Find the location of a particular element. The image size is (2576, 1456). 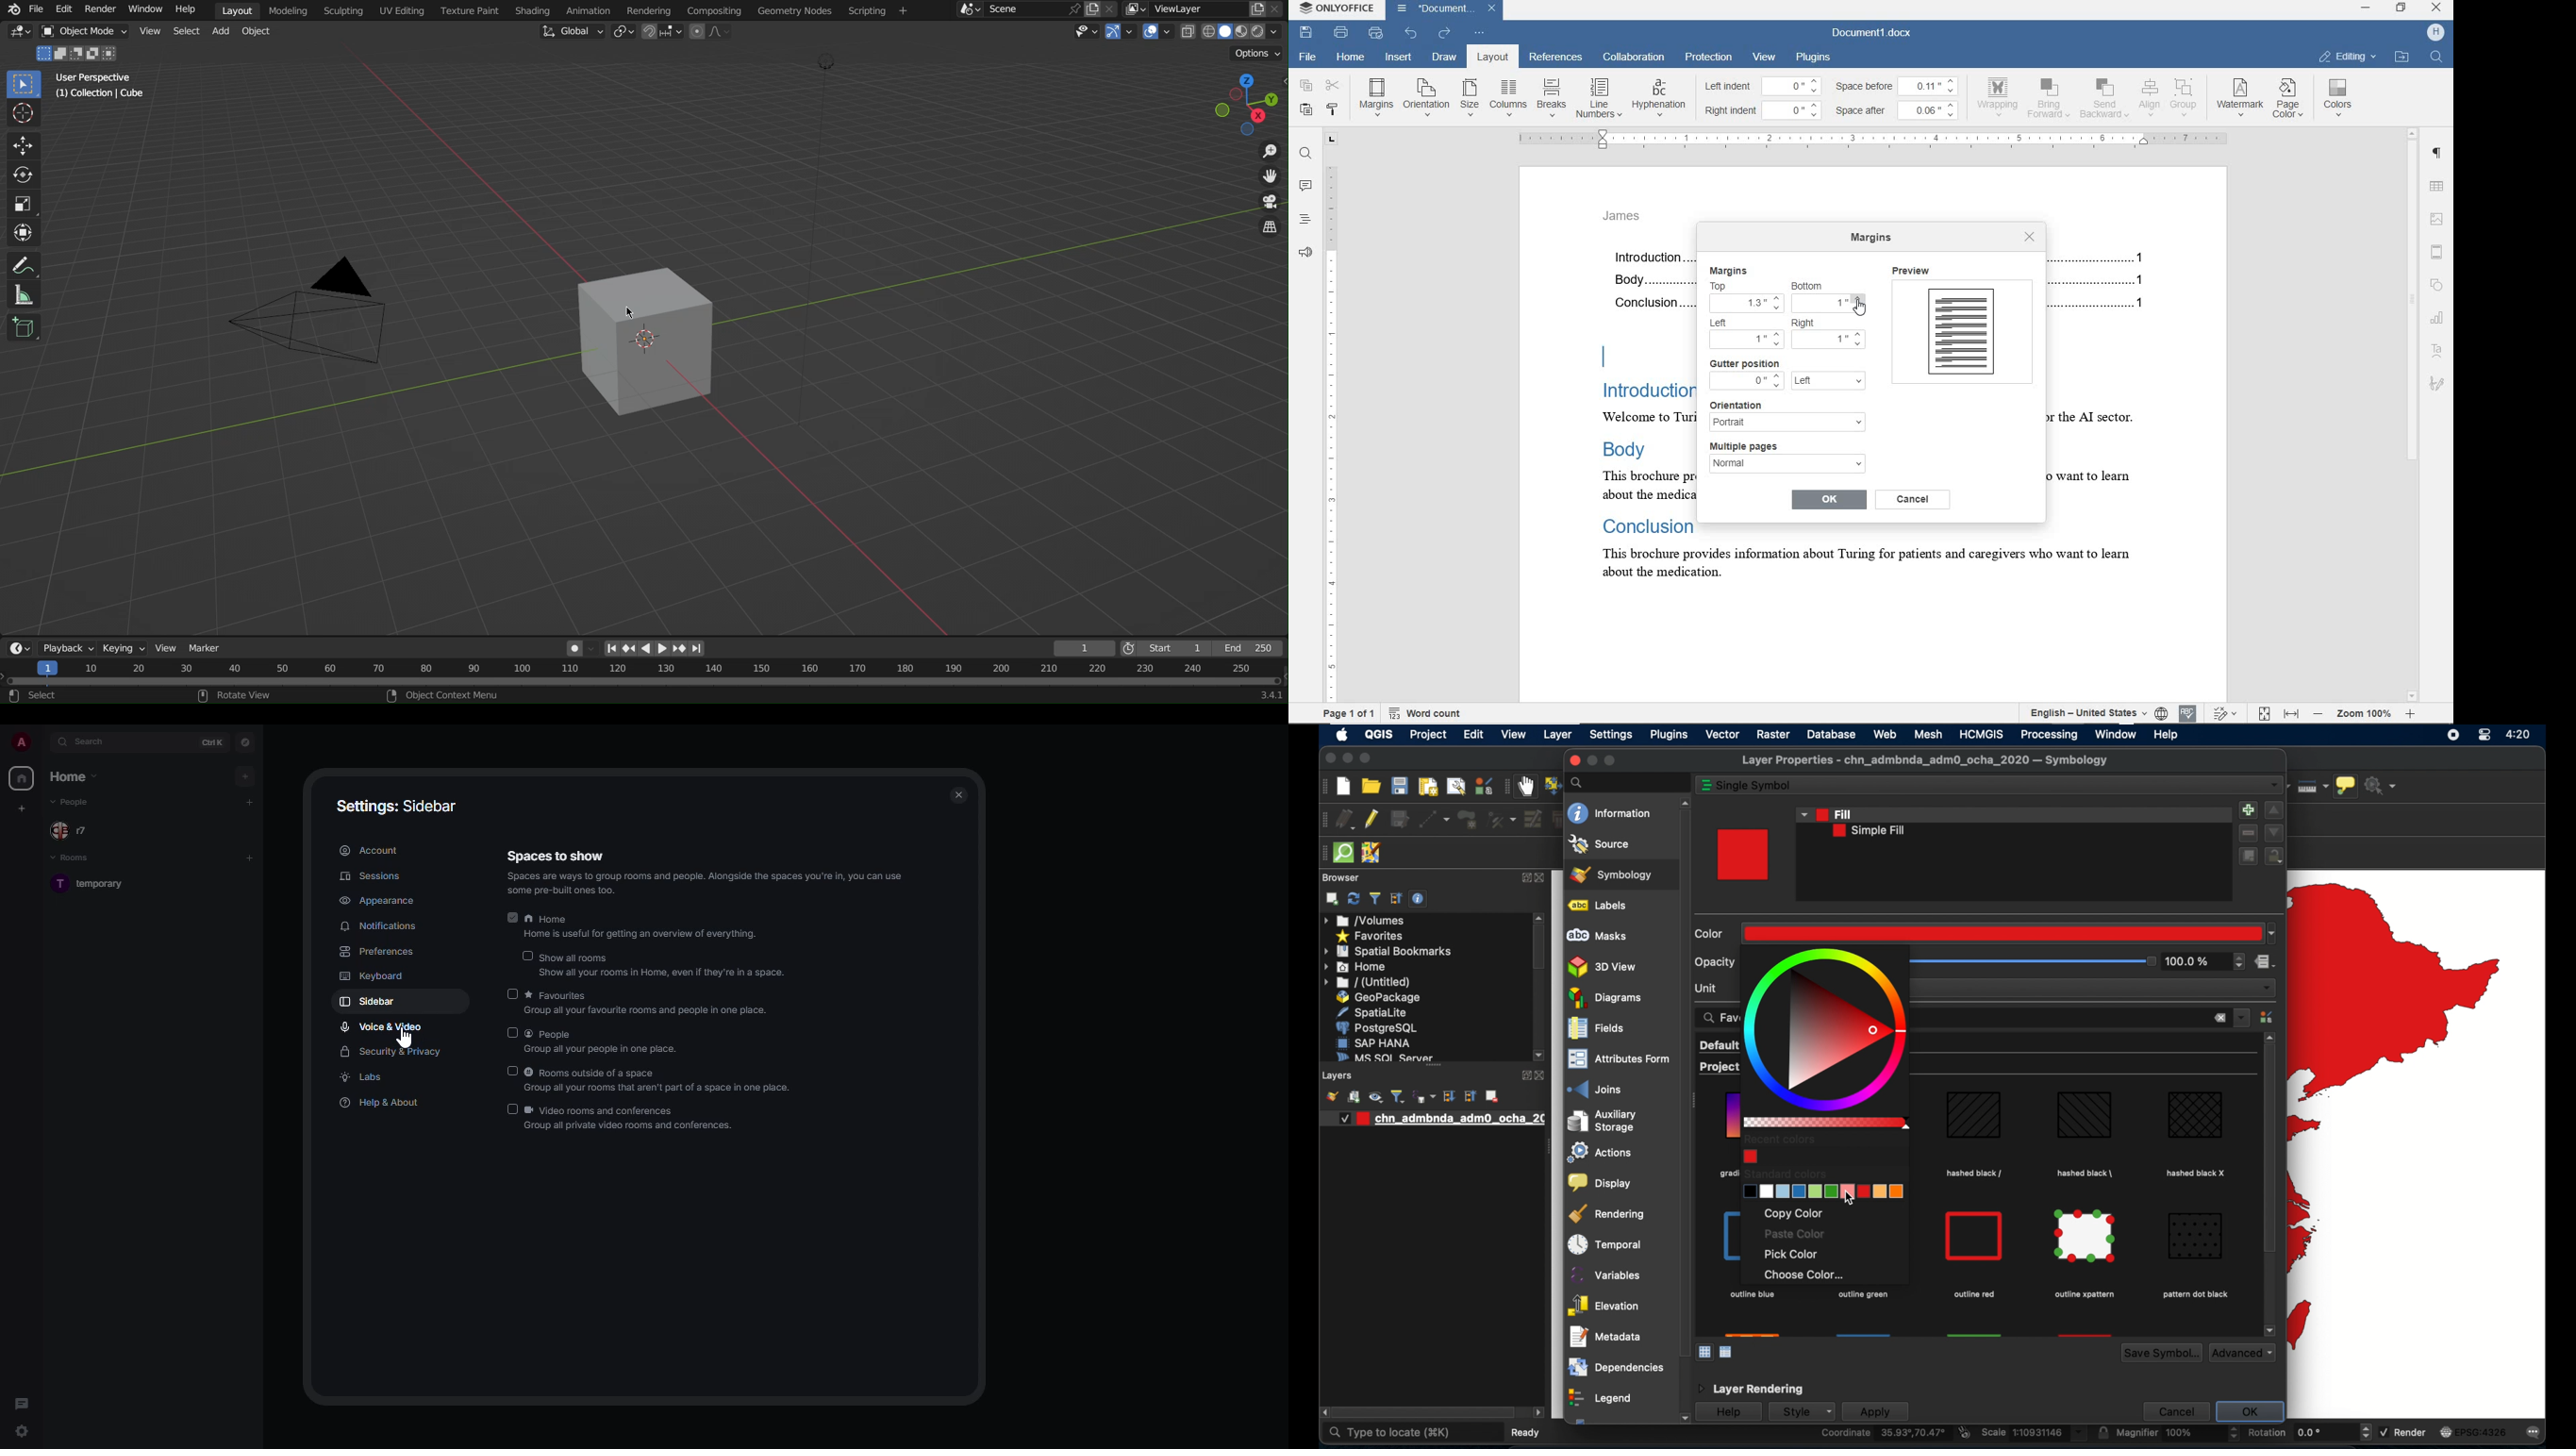

text is located at coordinates (1635, 426).